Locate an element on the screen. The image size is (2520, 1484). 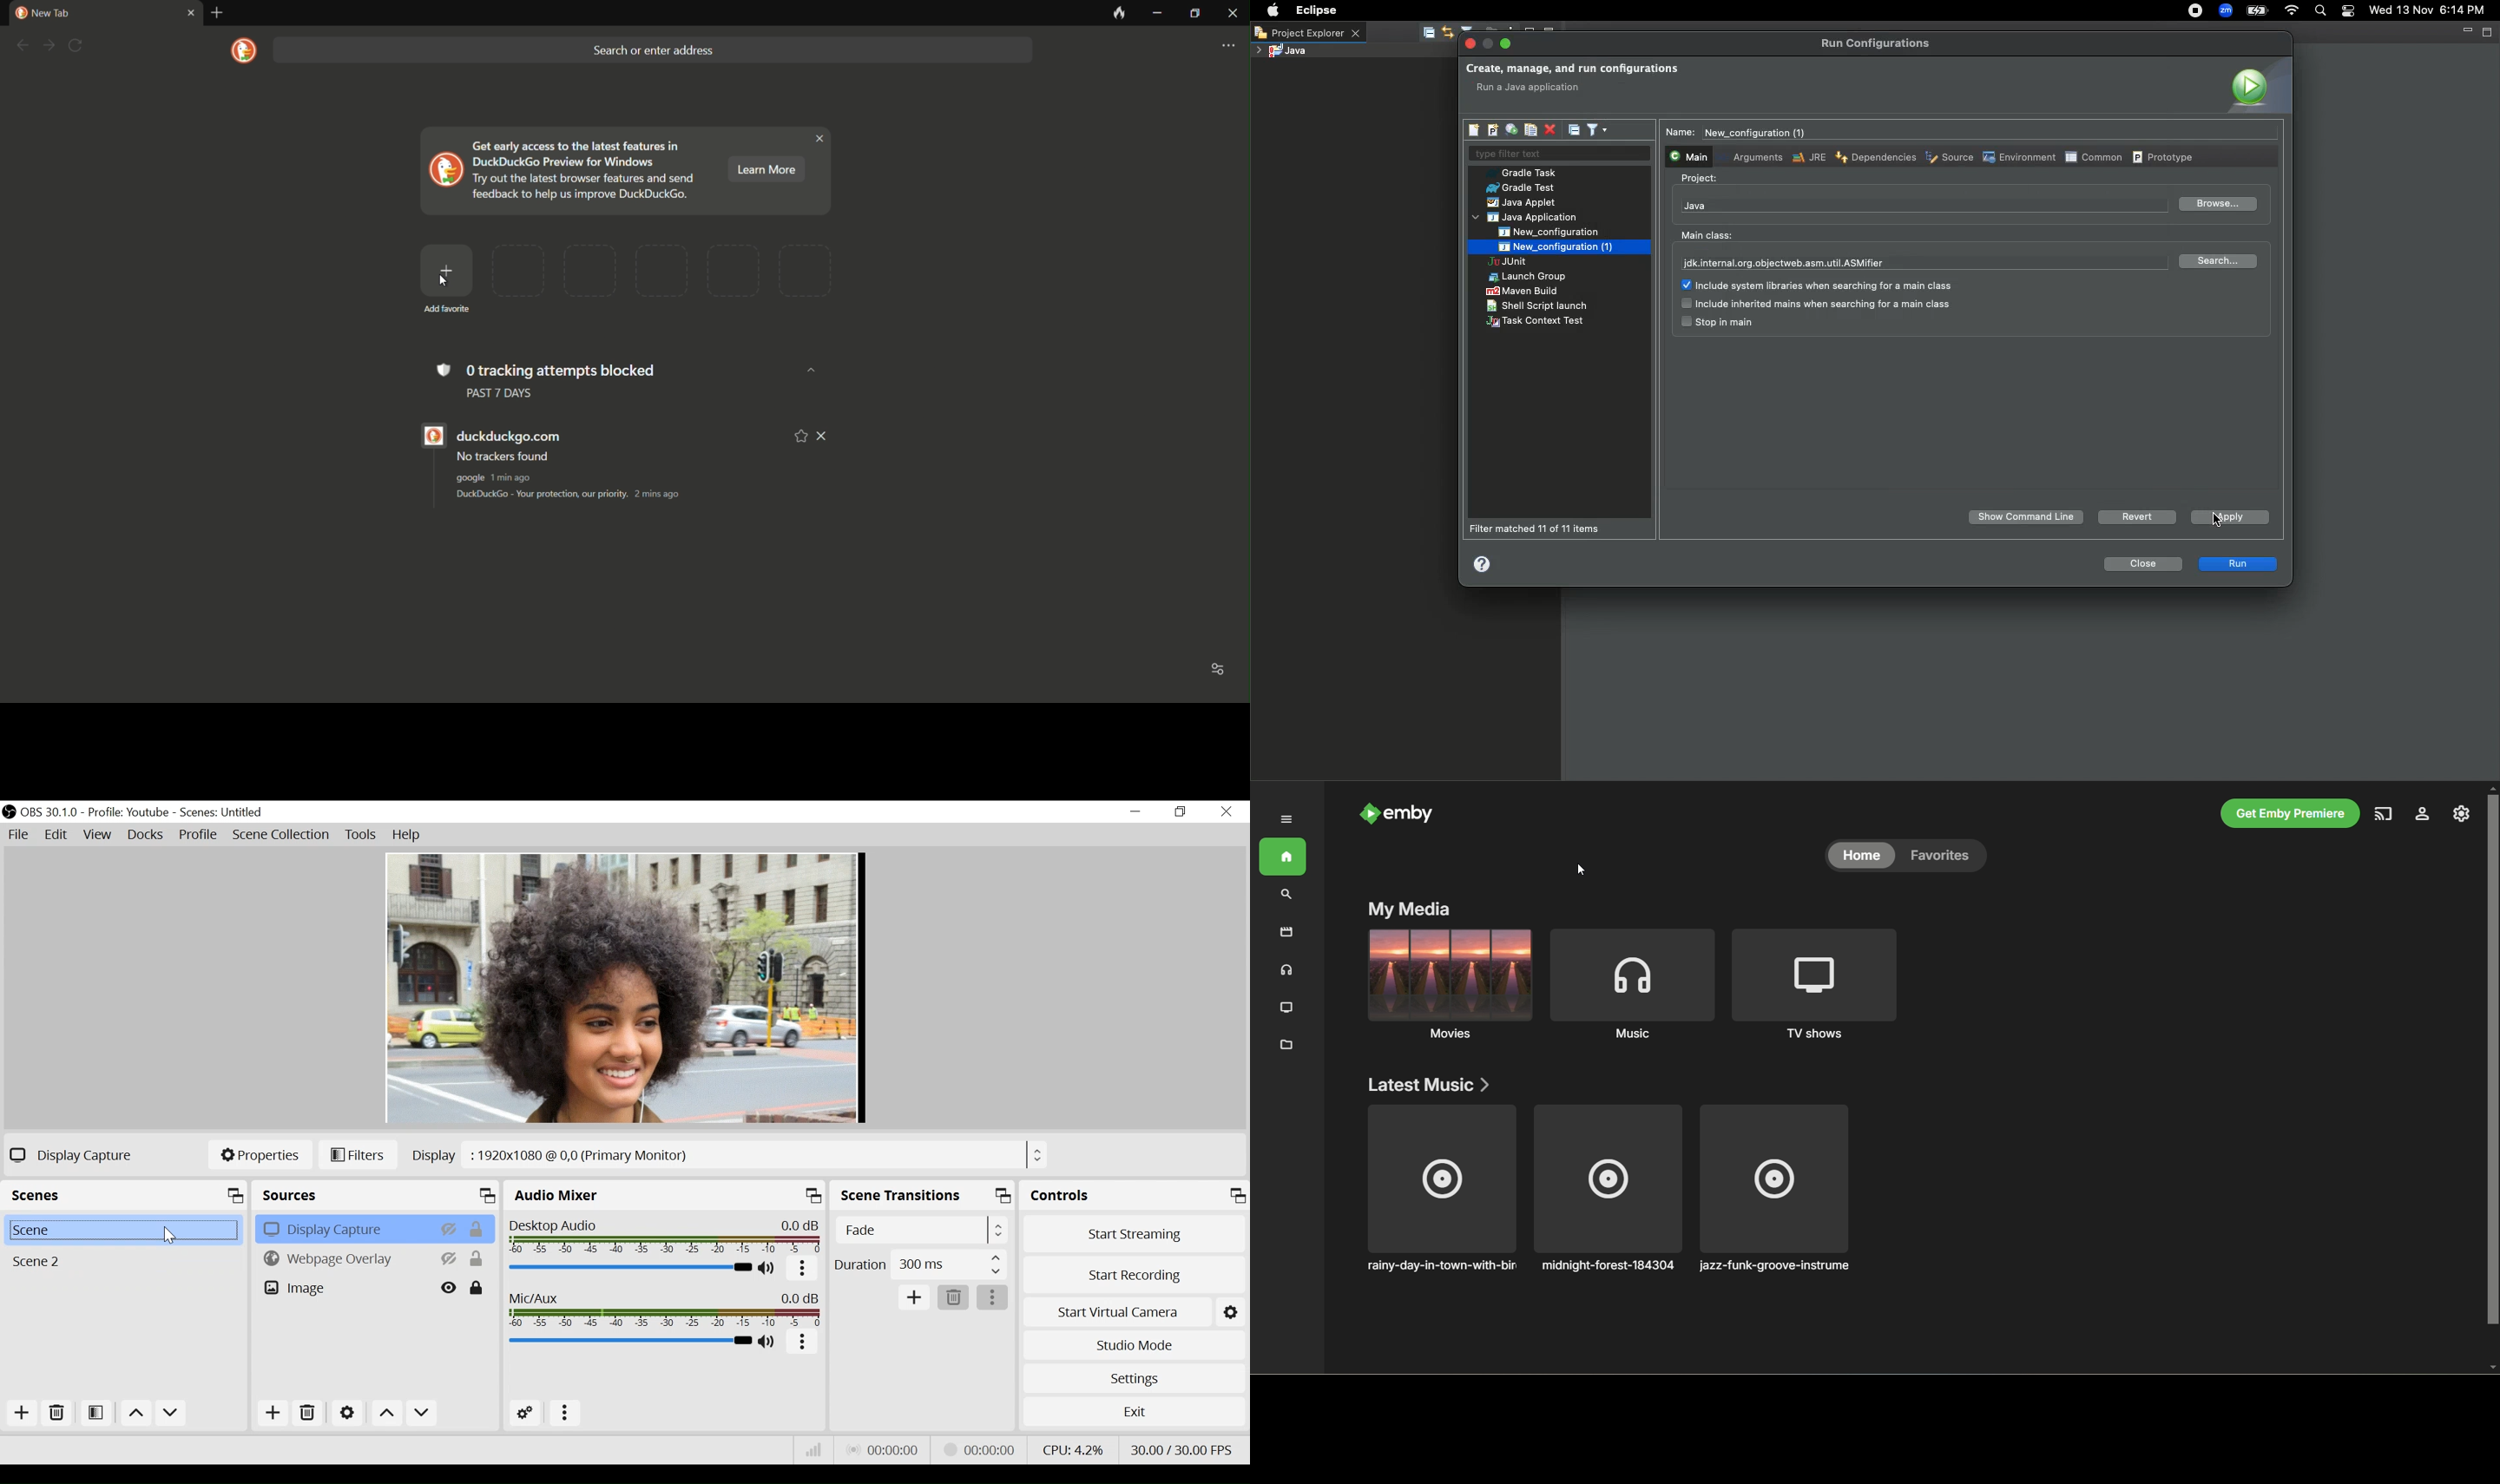
Preview is located at coordinates (624, 989).